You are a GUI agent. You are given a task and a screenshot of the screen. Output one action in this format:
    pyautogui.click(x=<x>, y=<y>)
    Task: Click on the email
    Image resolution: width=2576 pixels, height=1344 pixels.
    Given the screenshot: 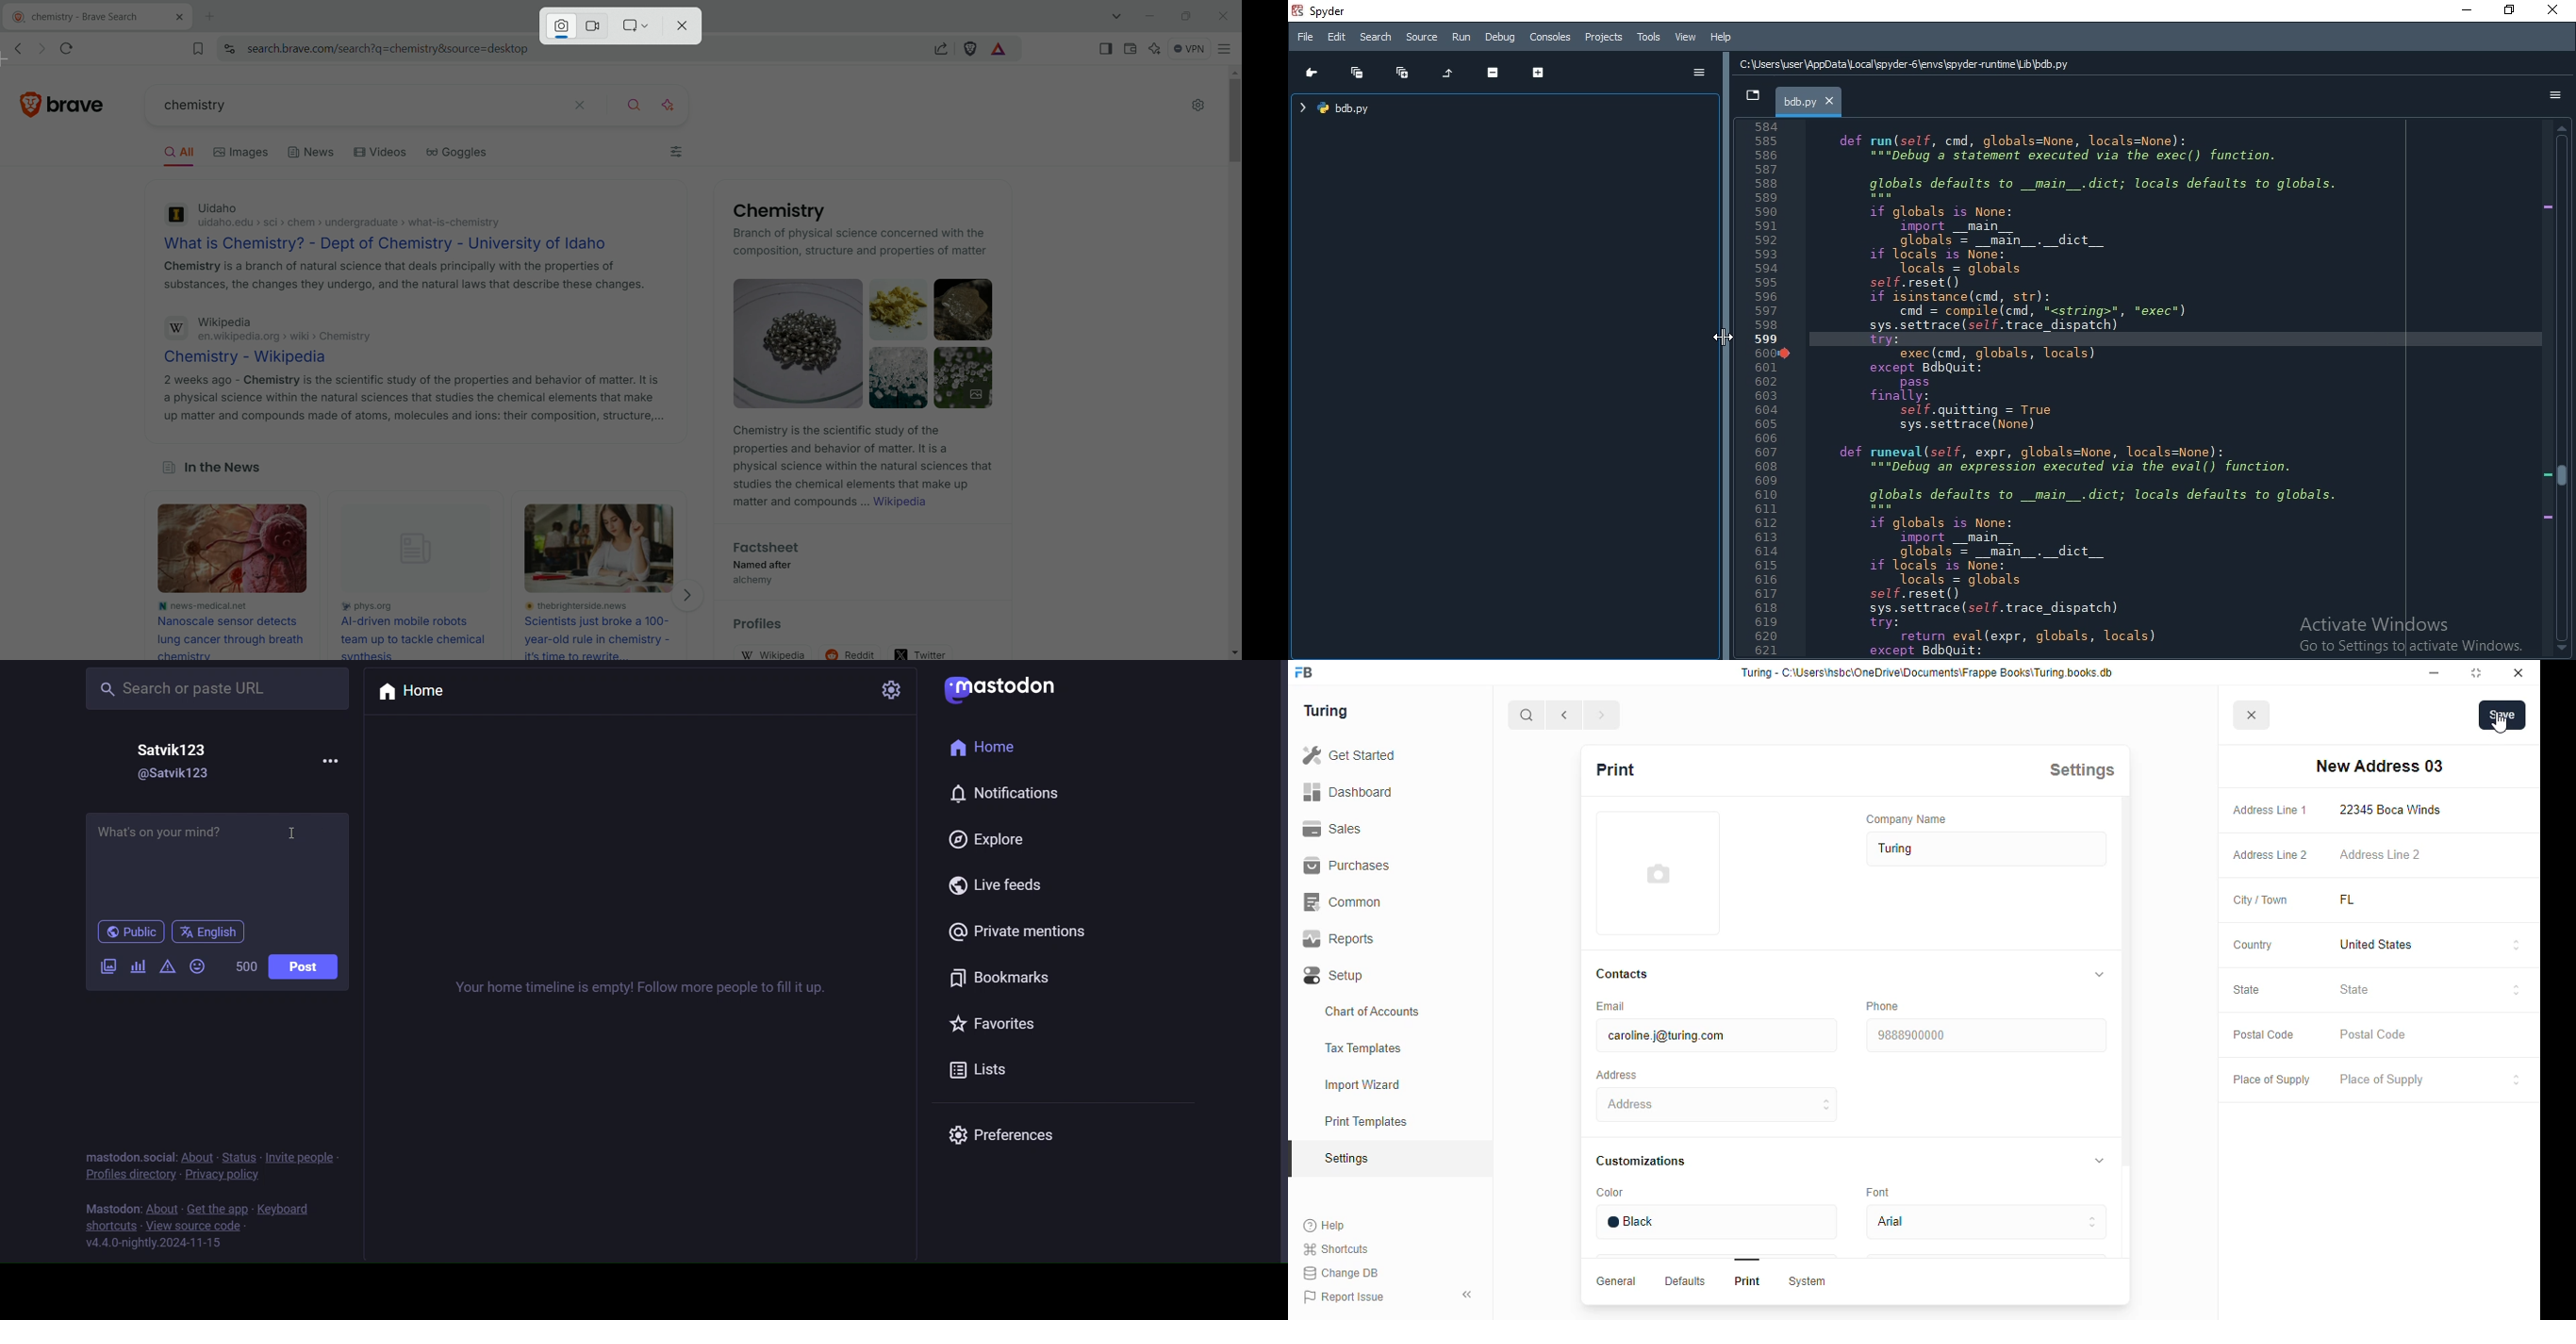 What is the action you would take?
    pyautogui.click(x=1609, y=1006)
    